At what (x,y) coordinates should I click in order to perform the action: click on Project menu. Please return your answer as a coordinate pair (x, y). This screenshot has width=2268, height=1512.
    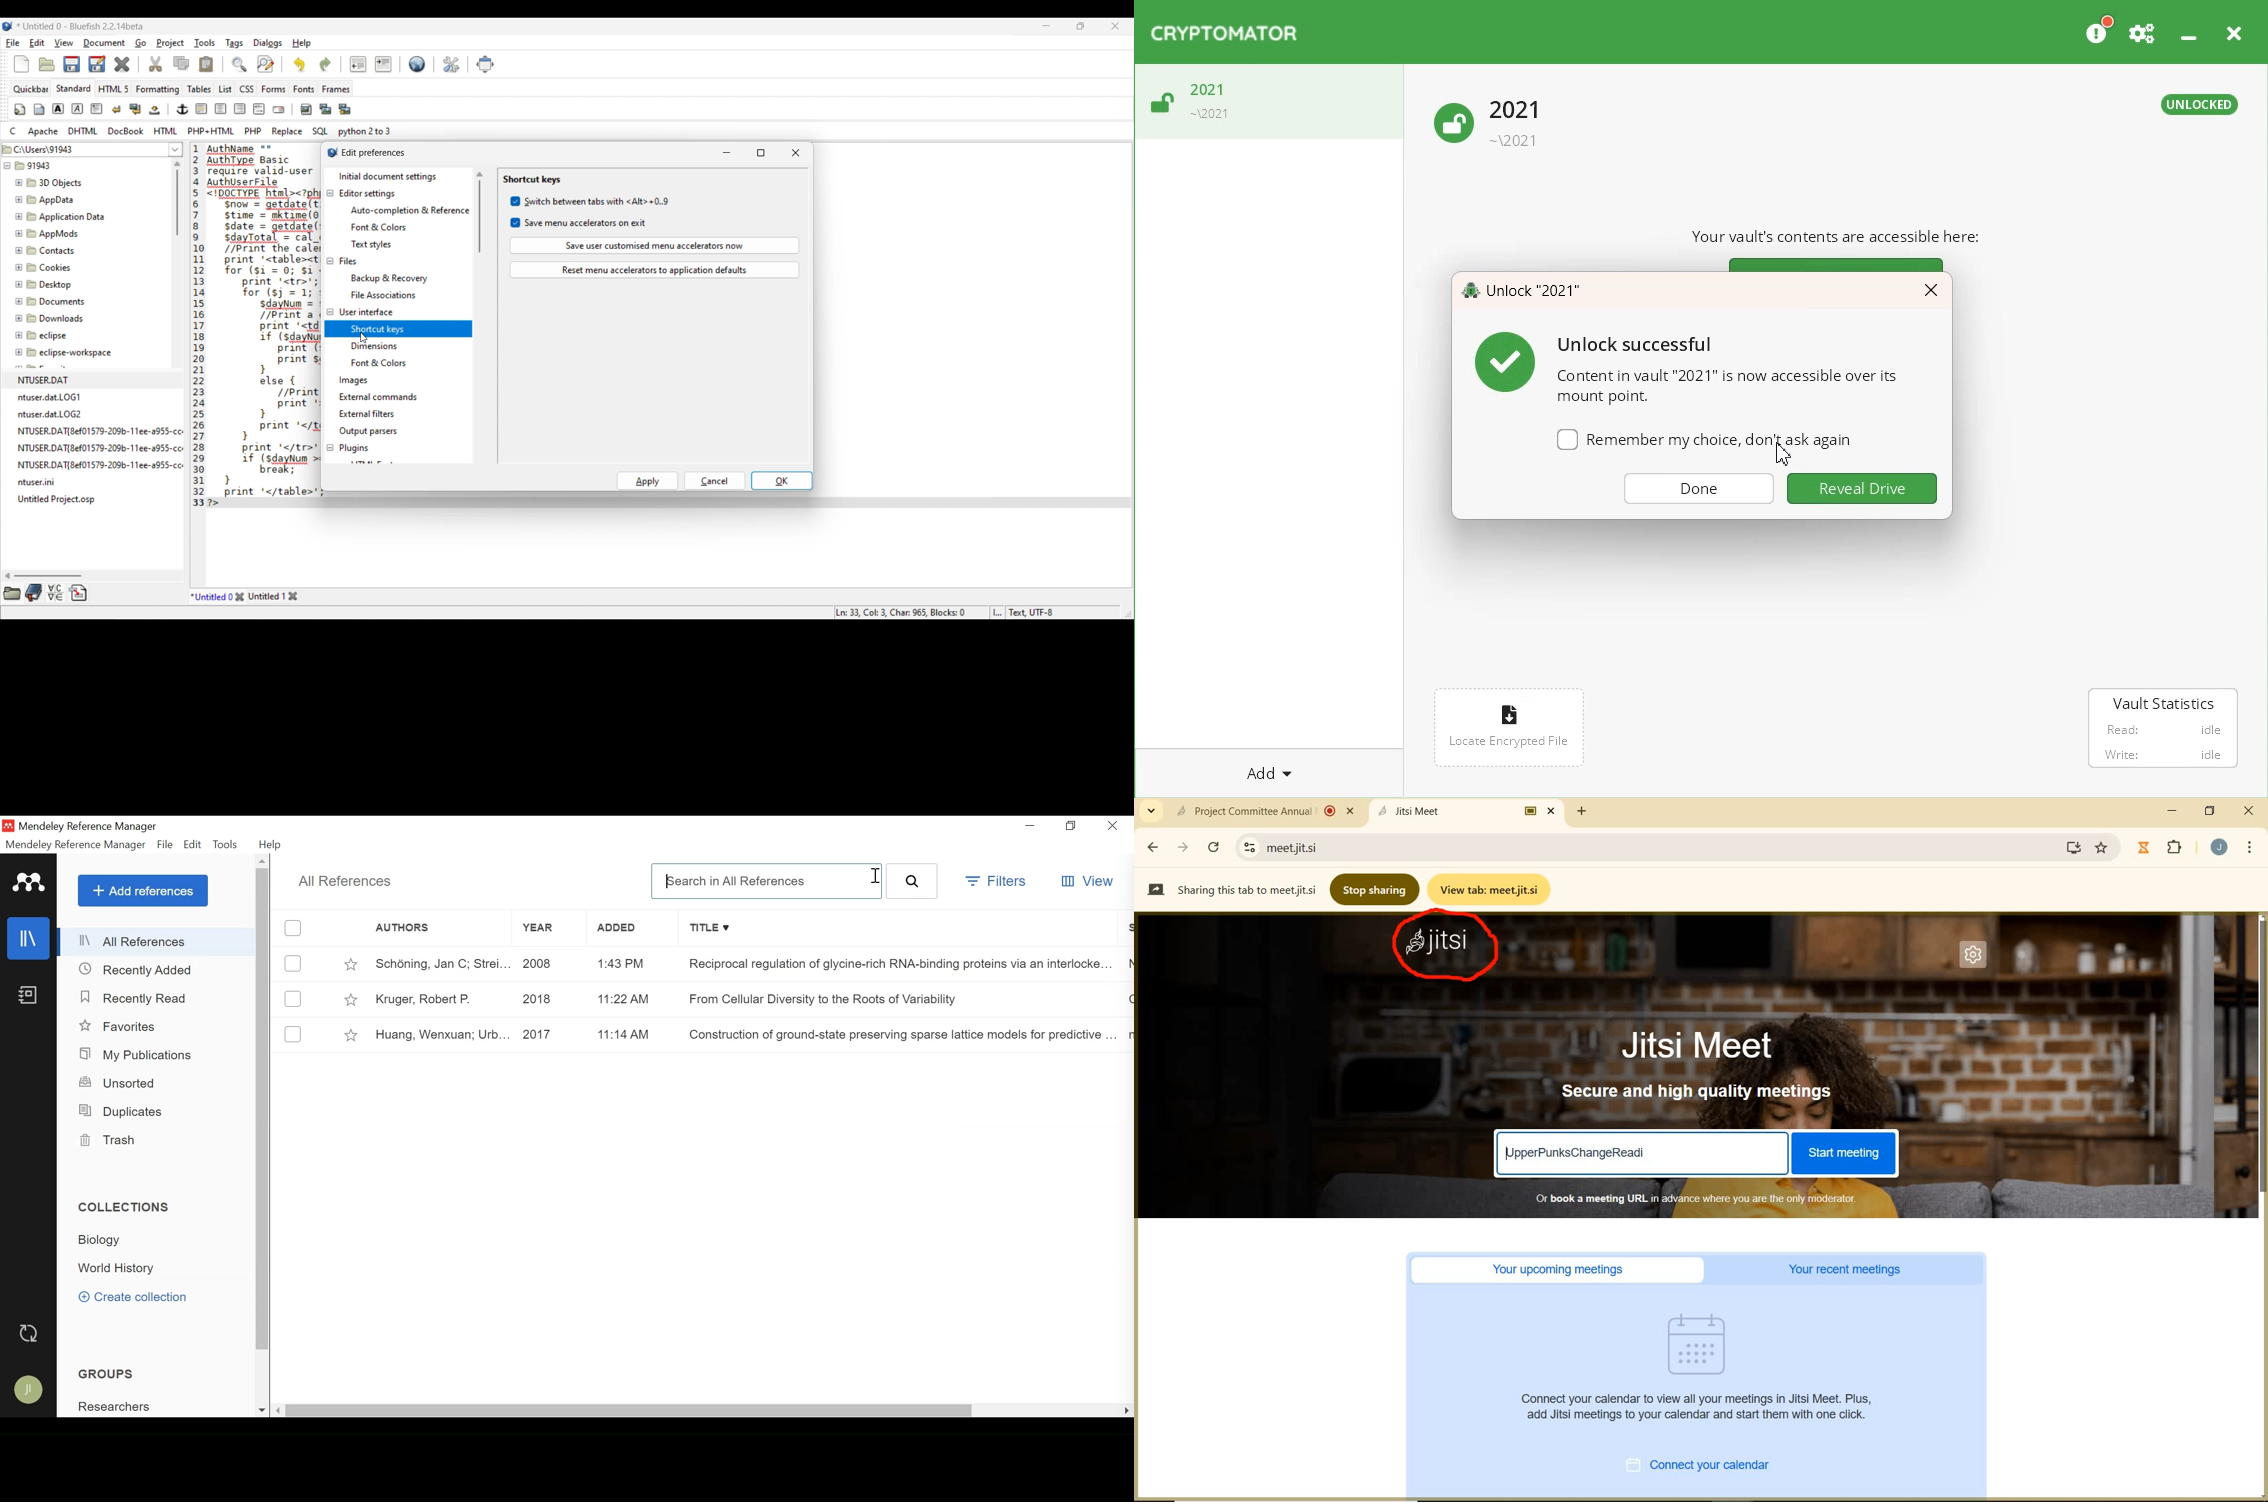
    Looking at the image, I should click on (170, 43).